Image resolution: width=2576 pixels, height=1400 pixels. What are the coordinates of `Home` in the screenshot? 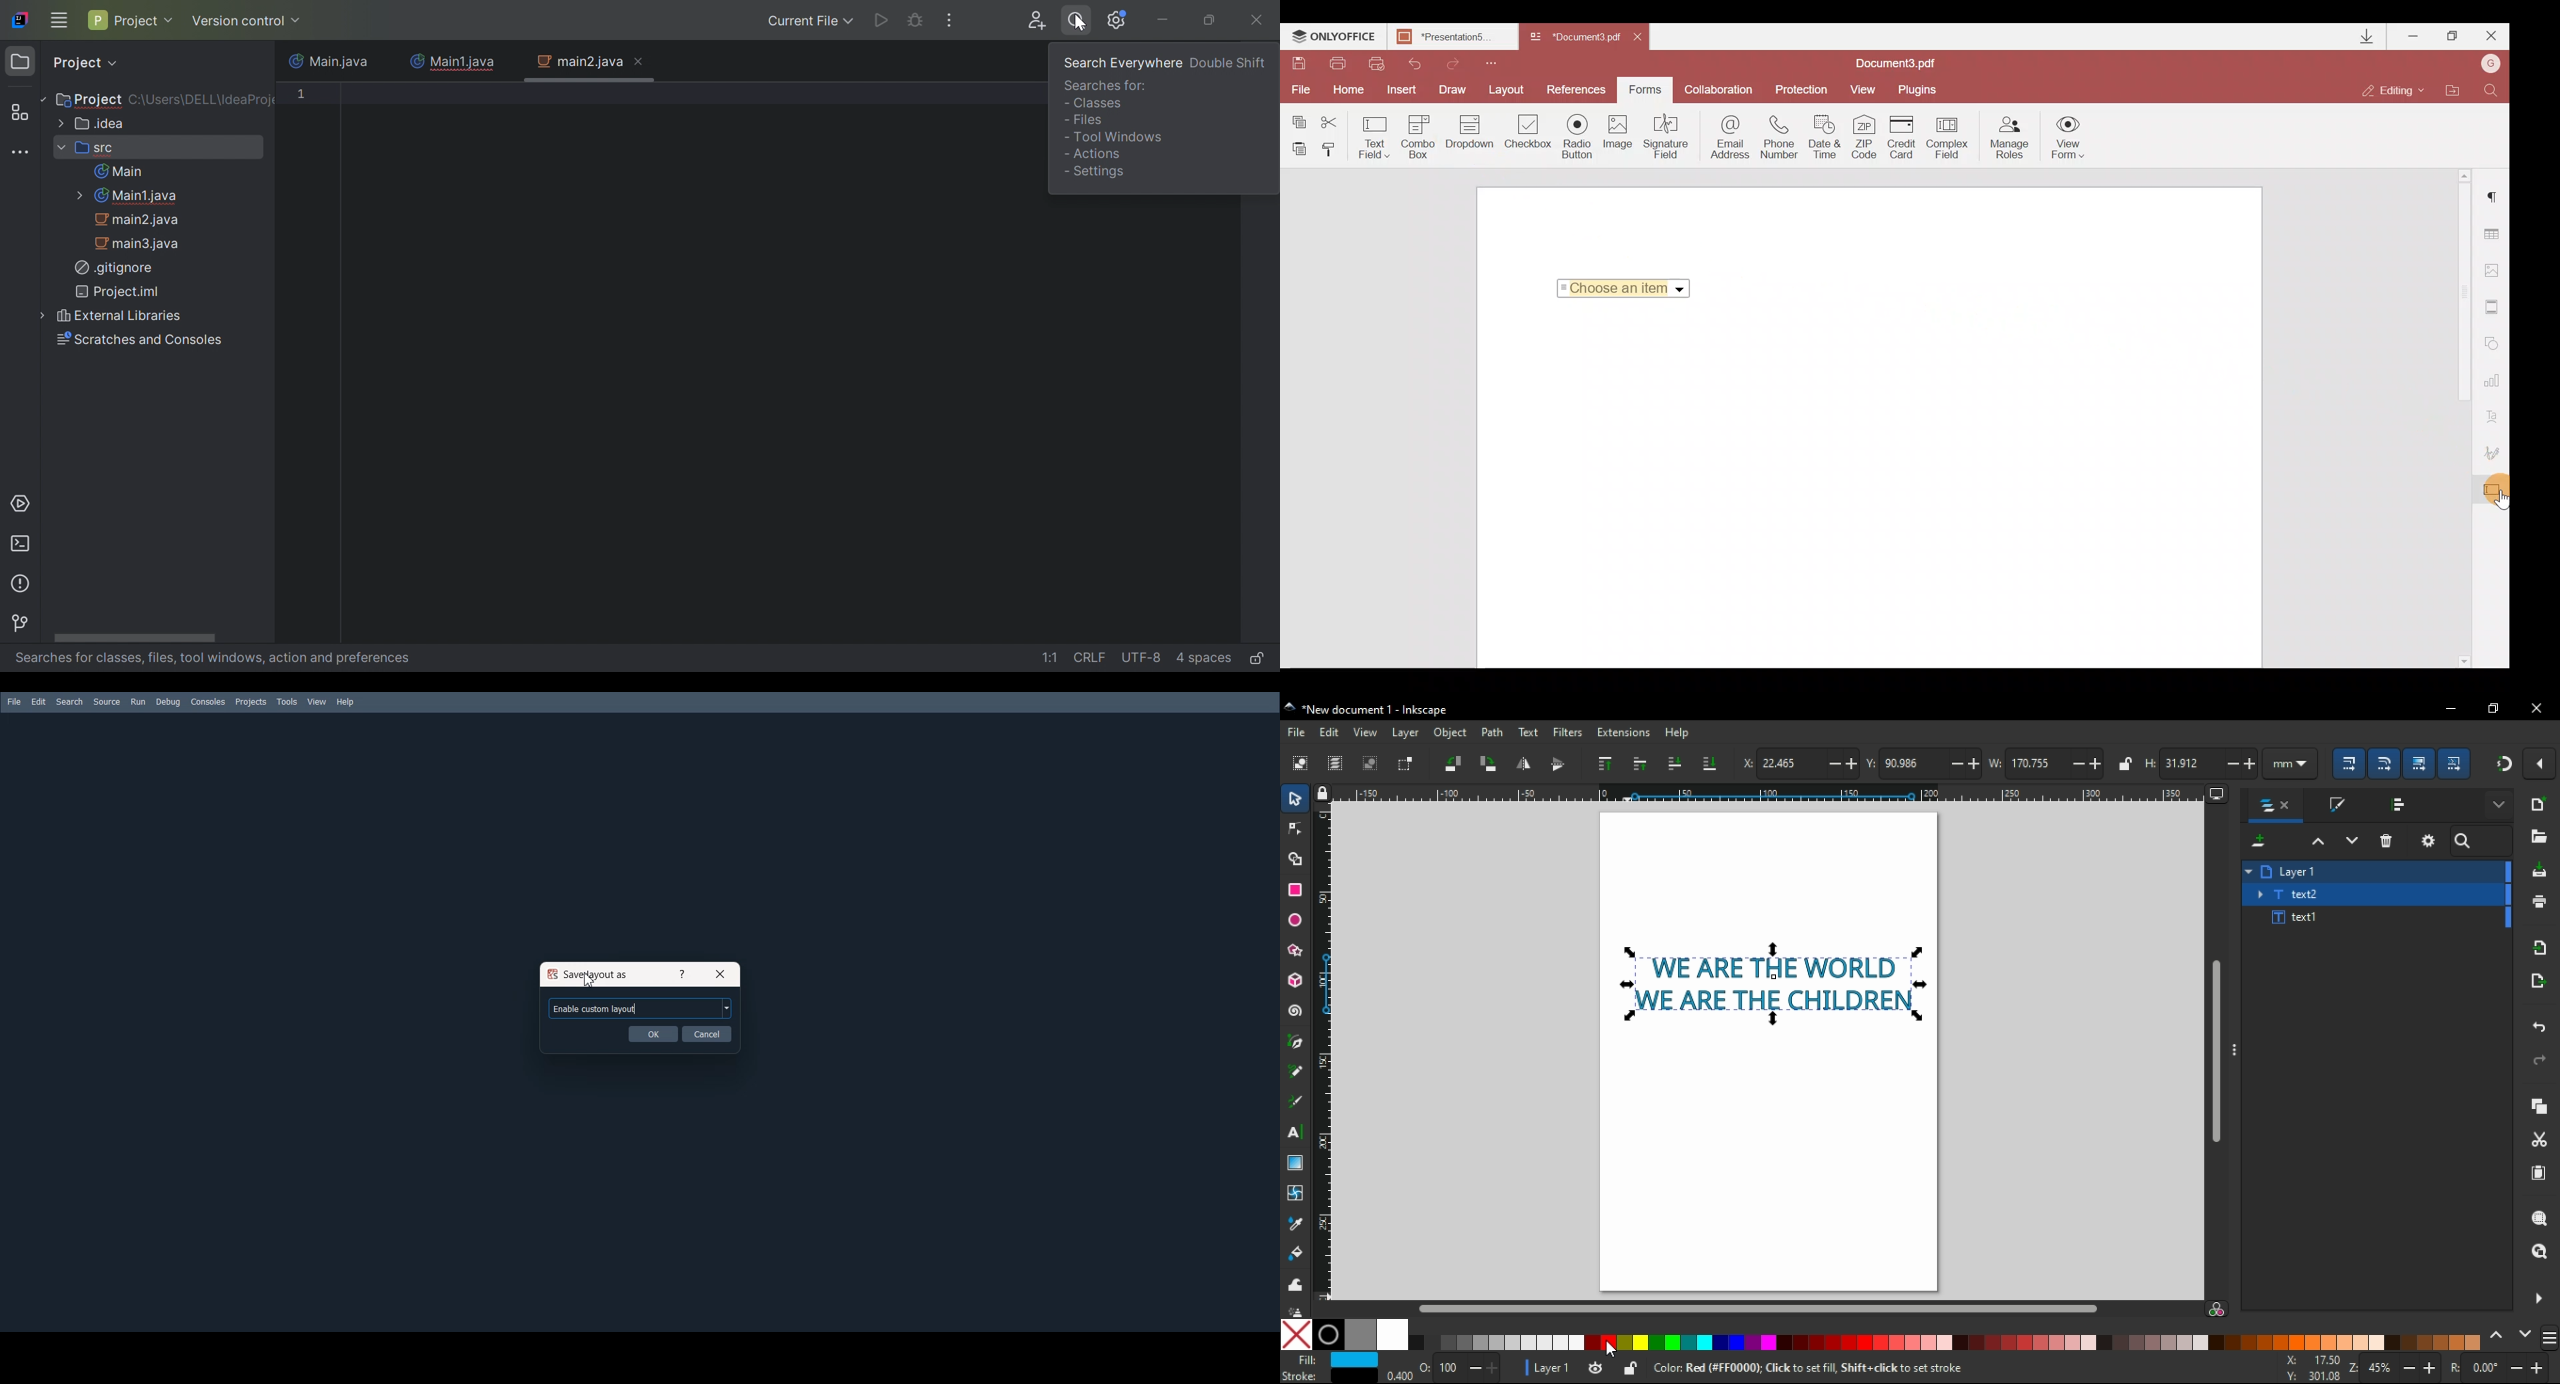 It's located at (1352, 90).